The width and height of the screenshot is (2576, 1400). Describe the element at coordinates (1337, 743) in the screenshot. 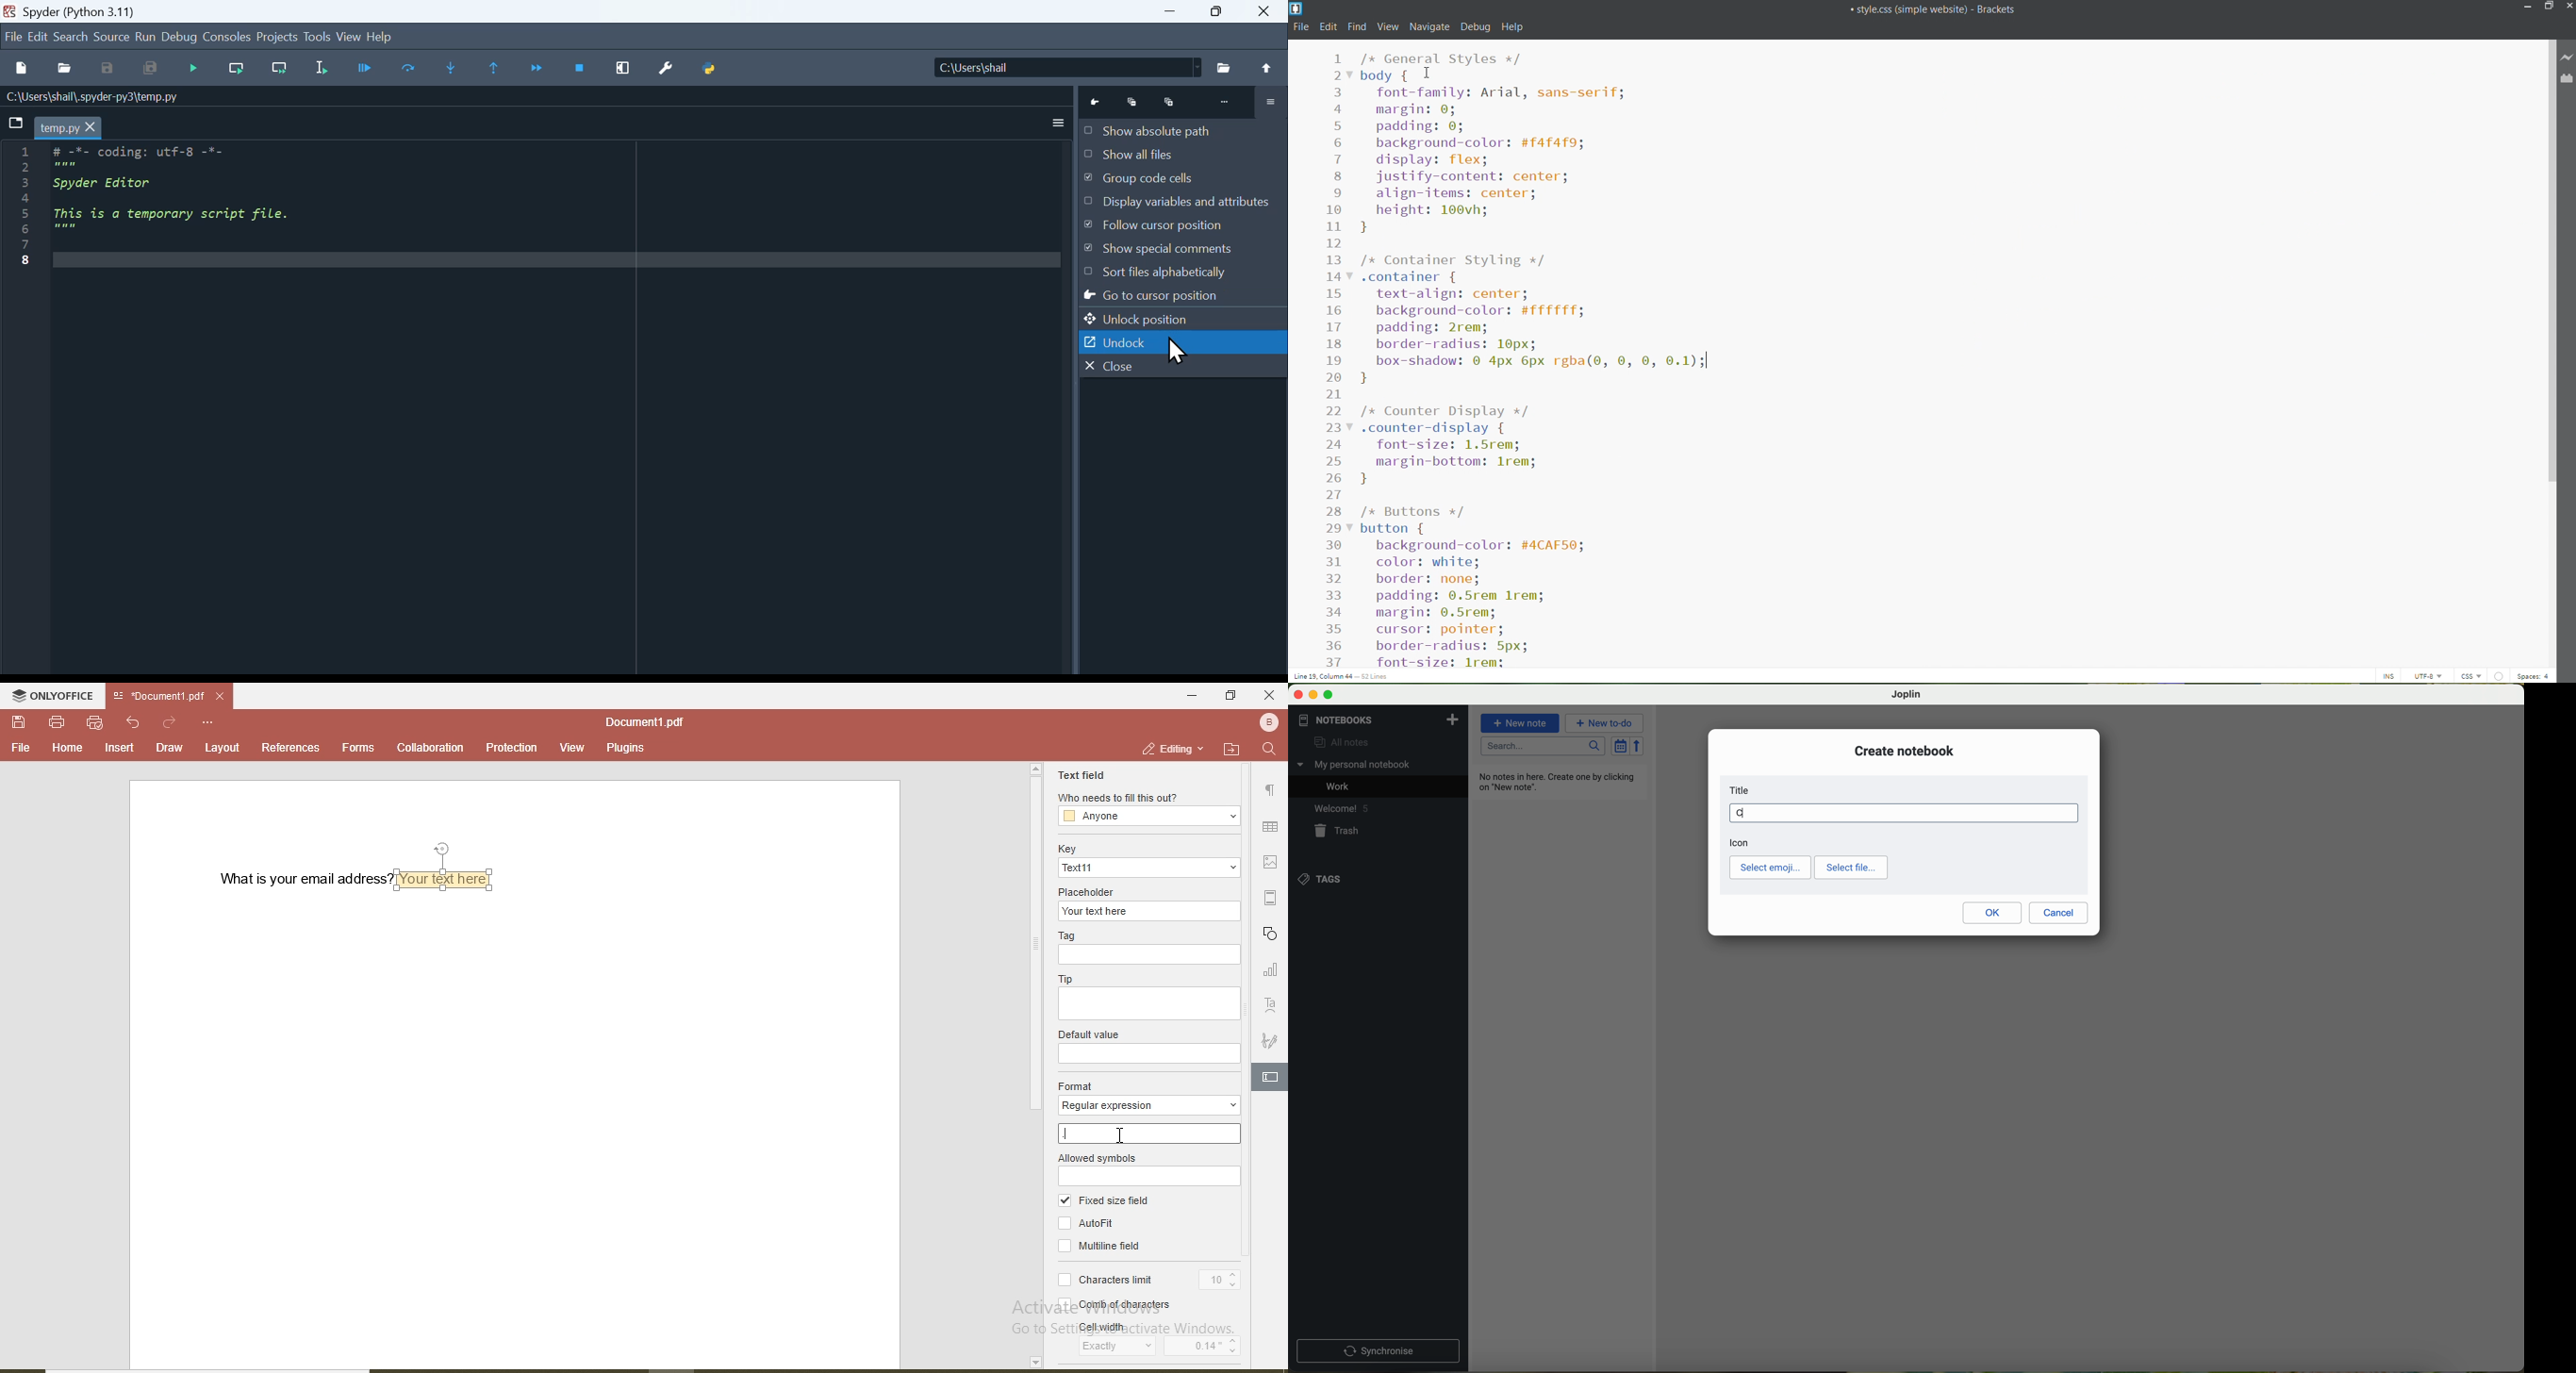

I see `all notes` at that location.